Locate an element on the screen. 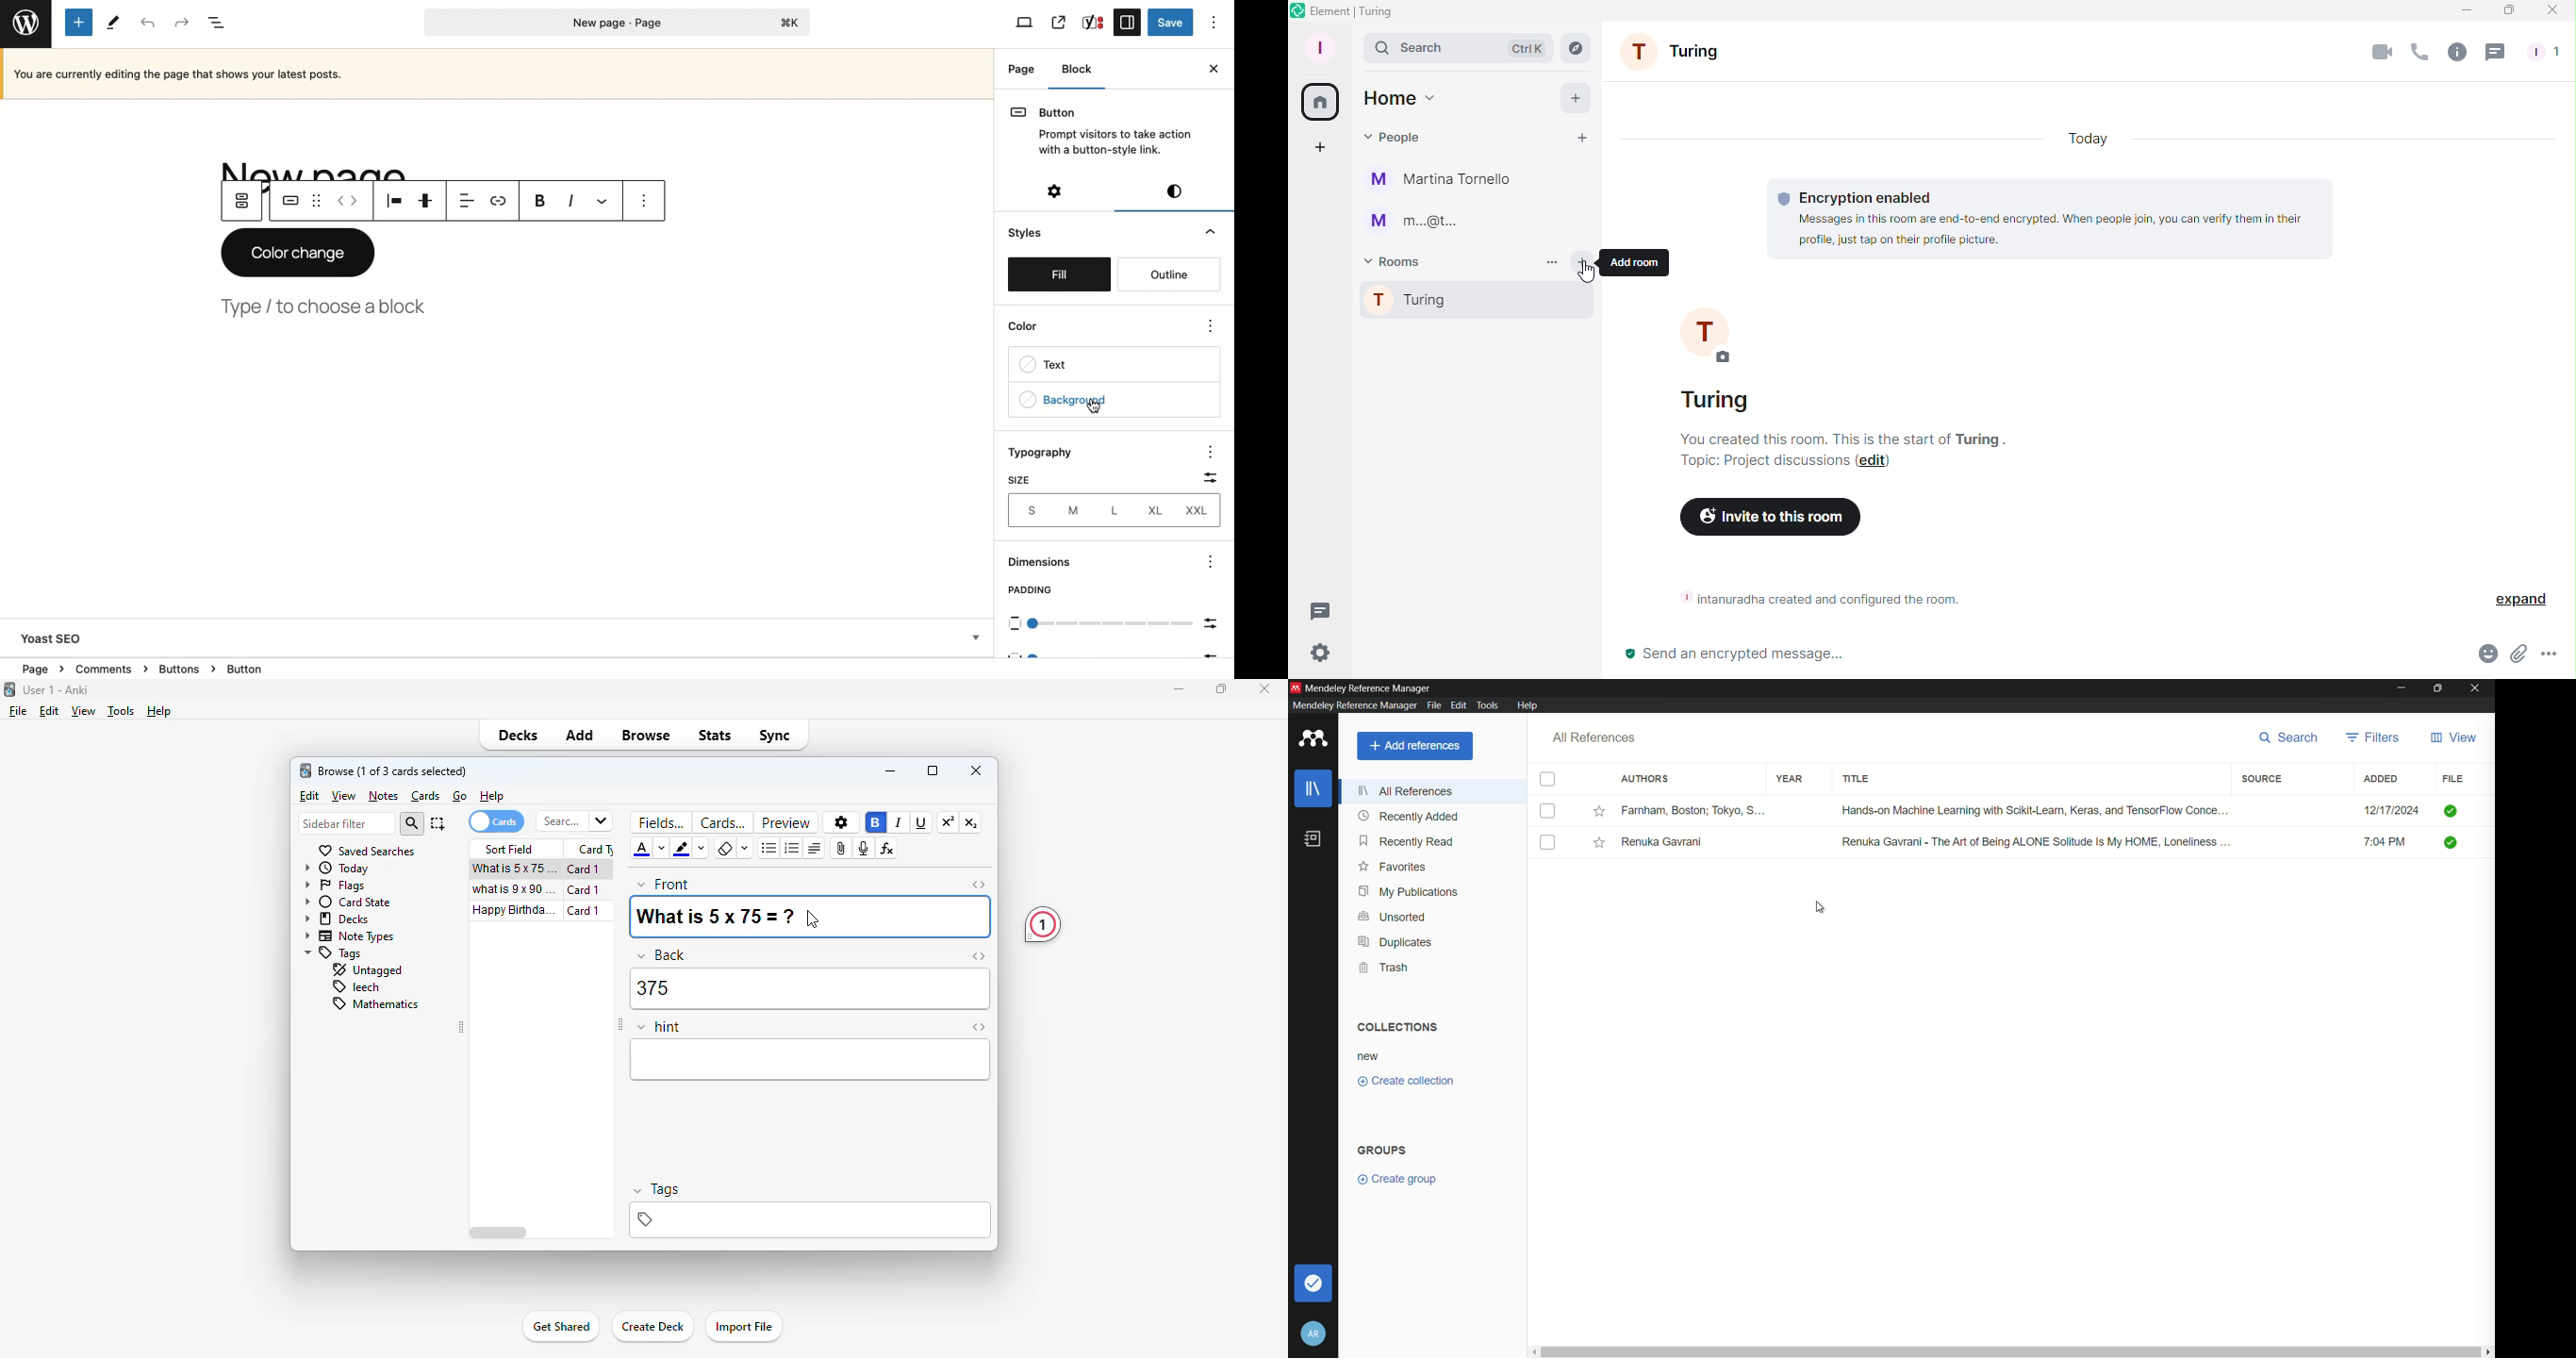 The image size is (2576, 1372). Document overview is located at coordinates (219, 24).